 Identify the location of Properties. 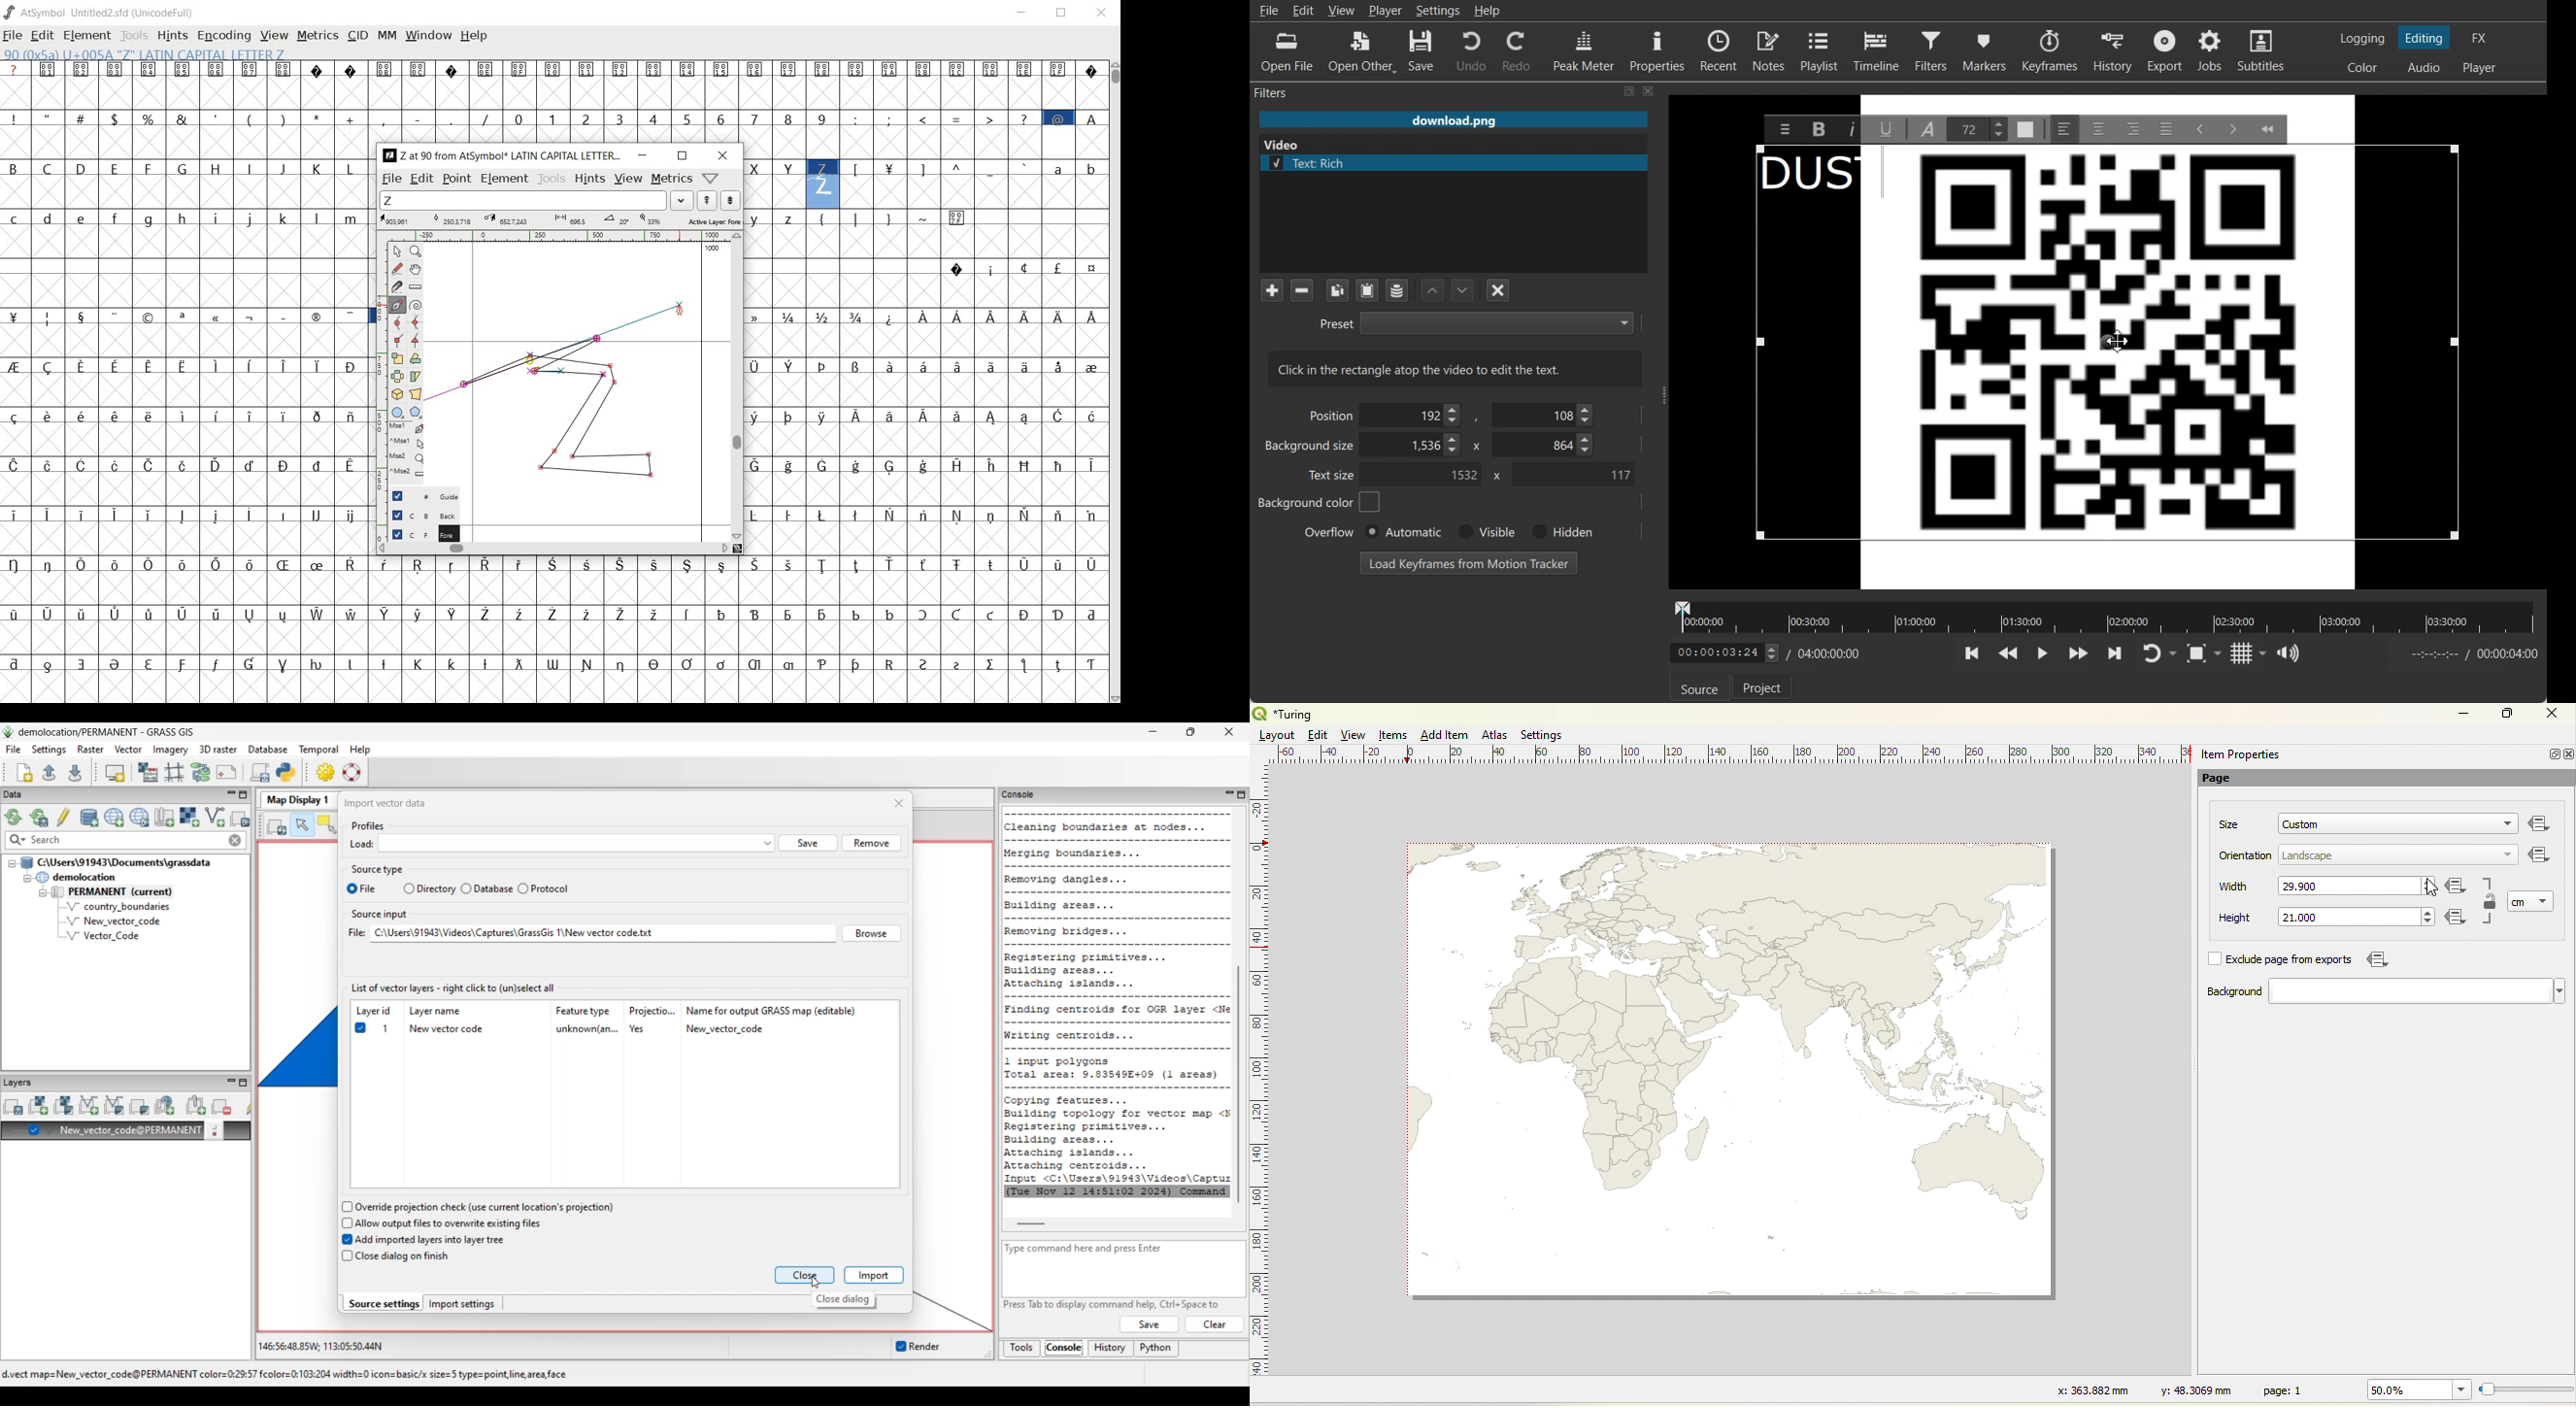
(1658, 49).